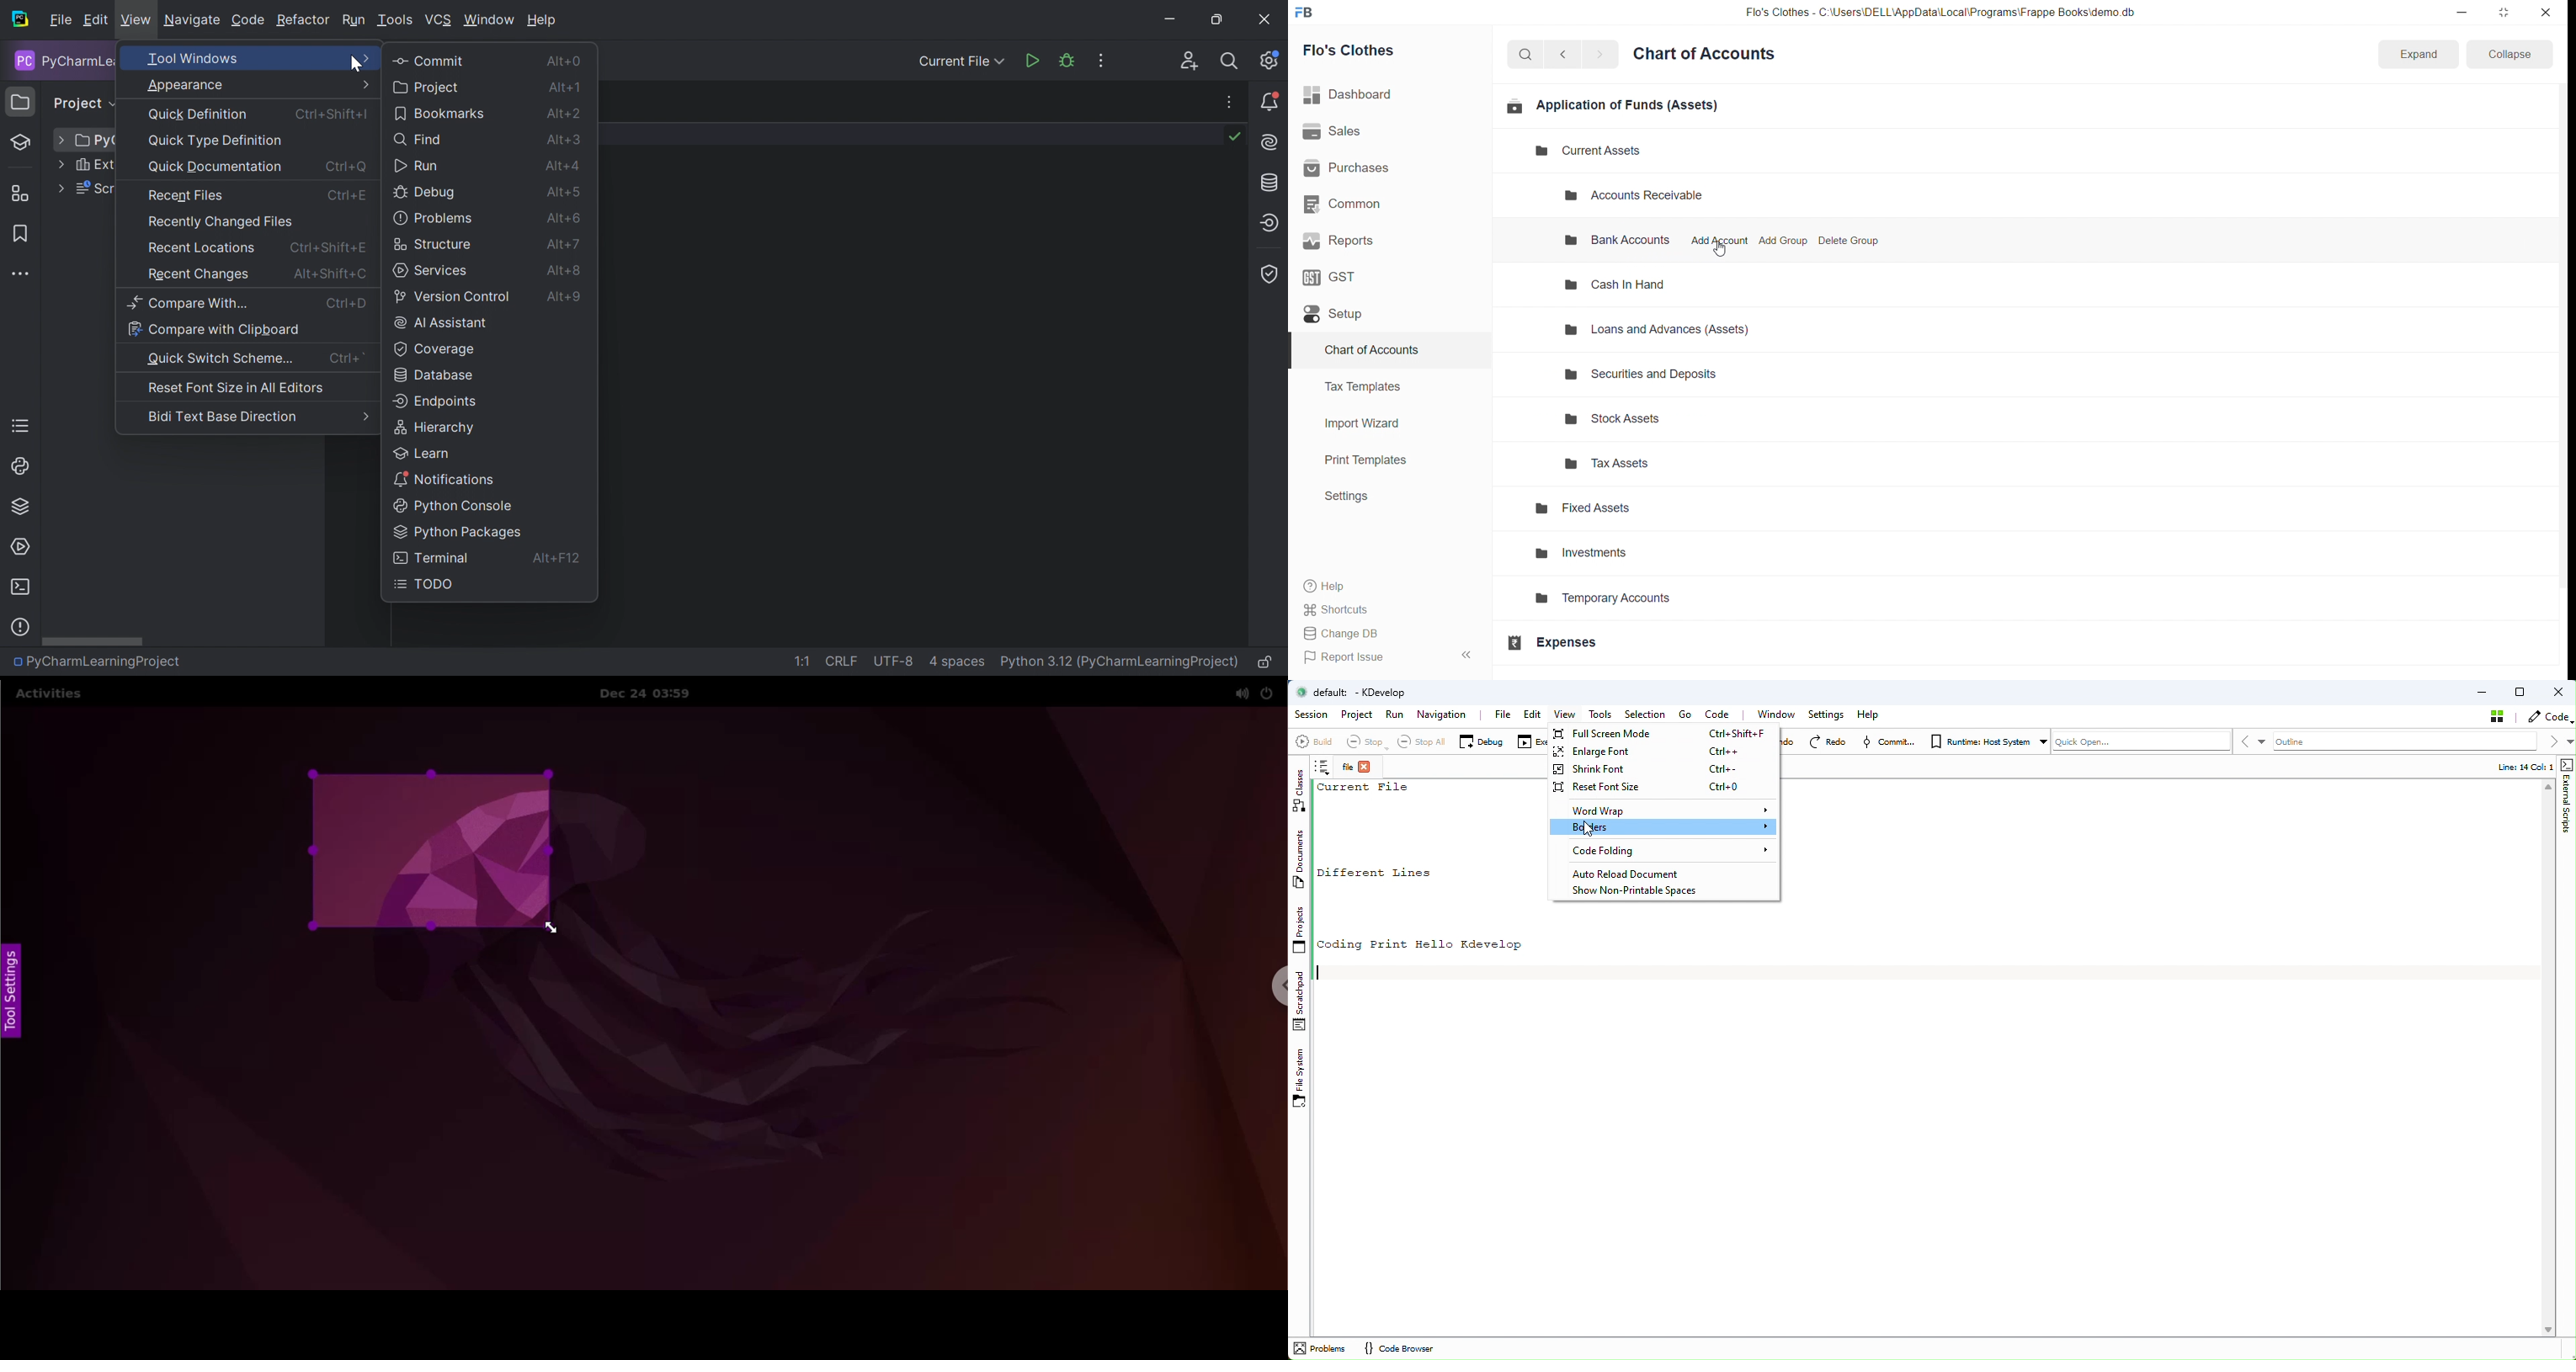  I want to click on Add Account, so click(1719, 241).